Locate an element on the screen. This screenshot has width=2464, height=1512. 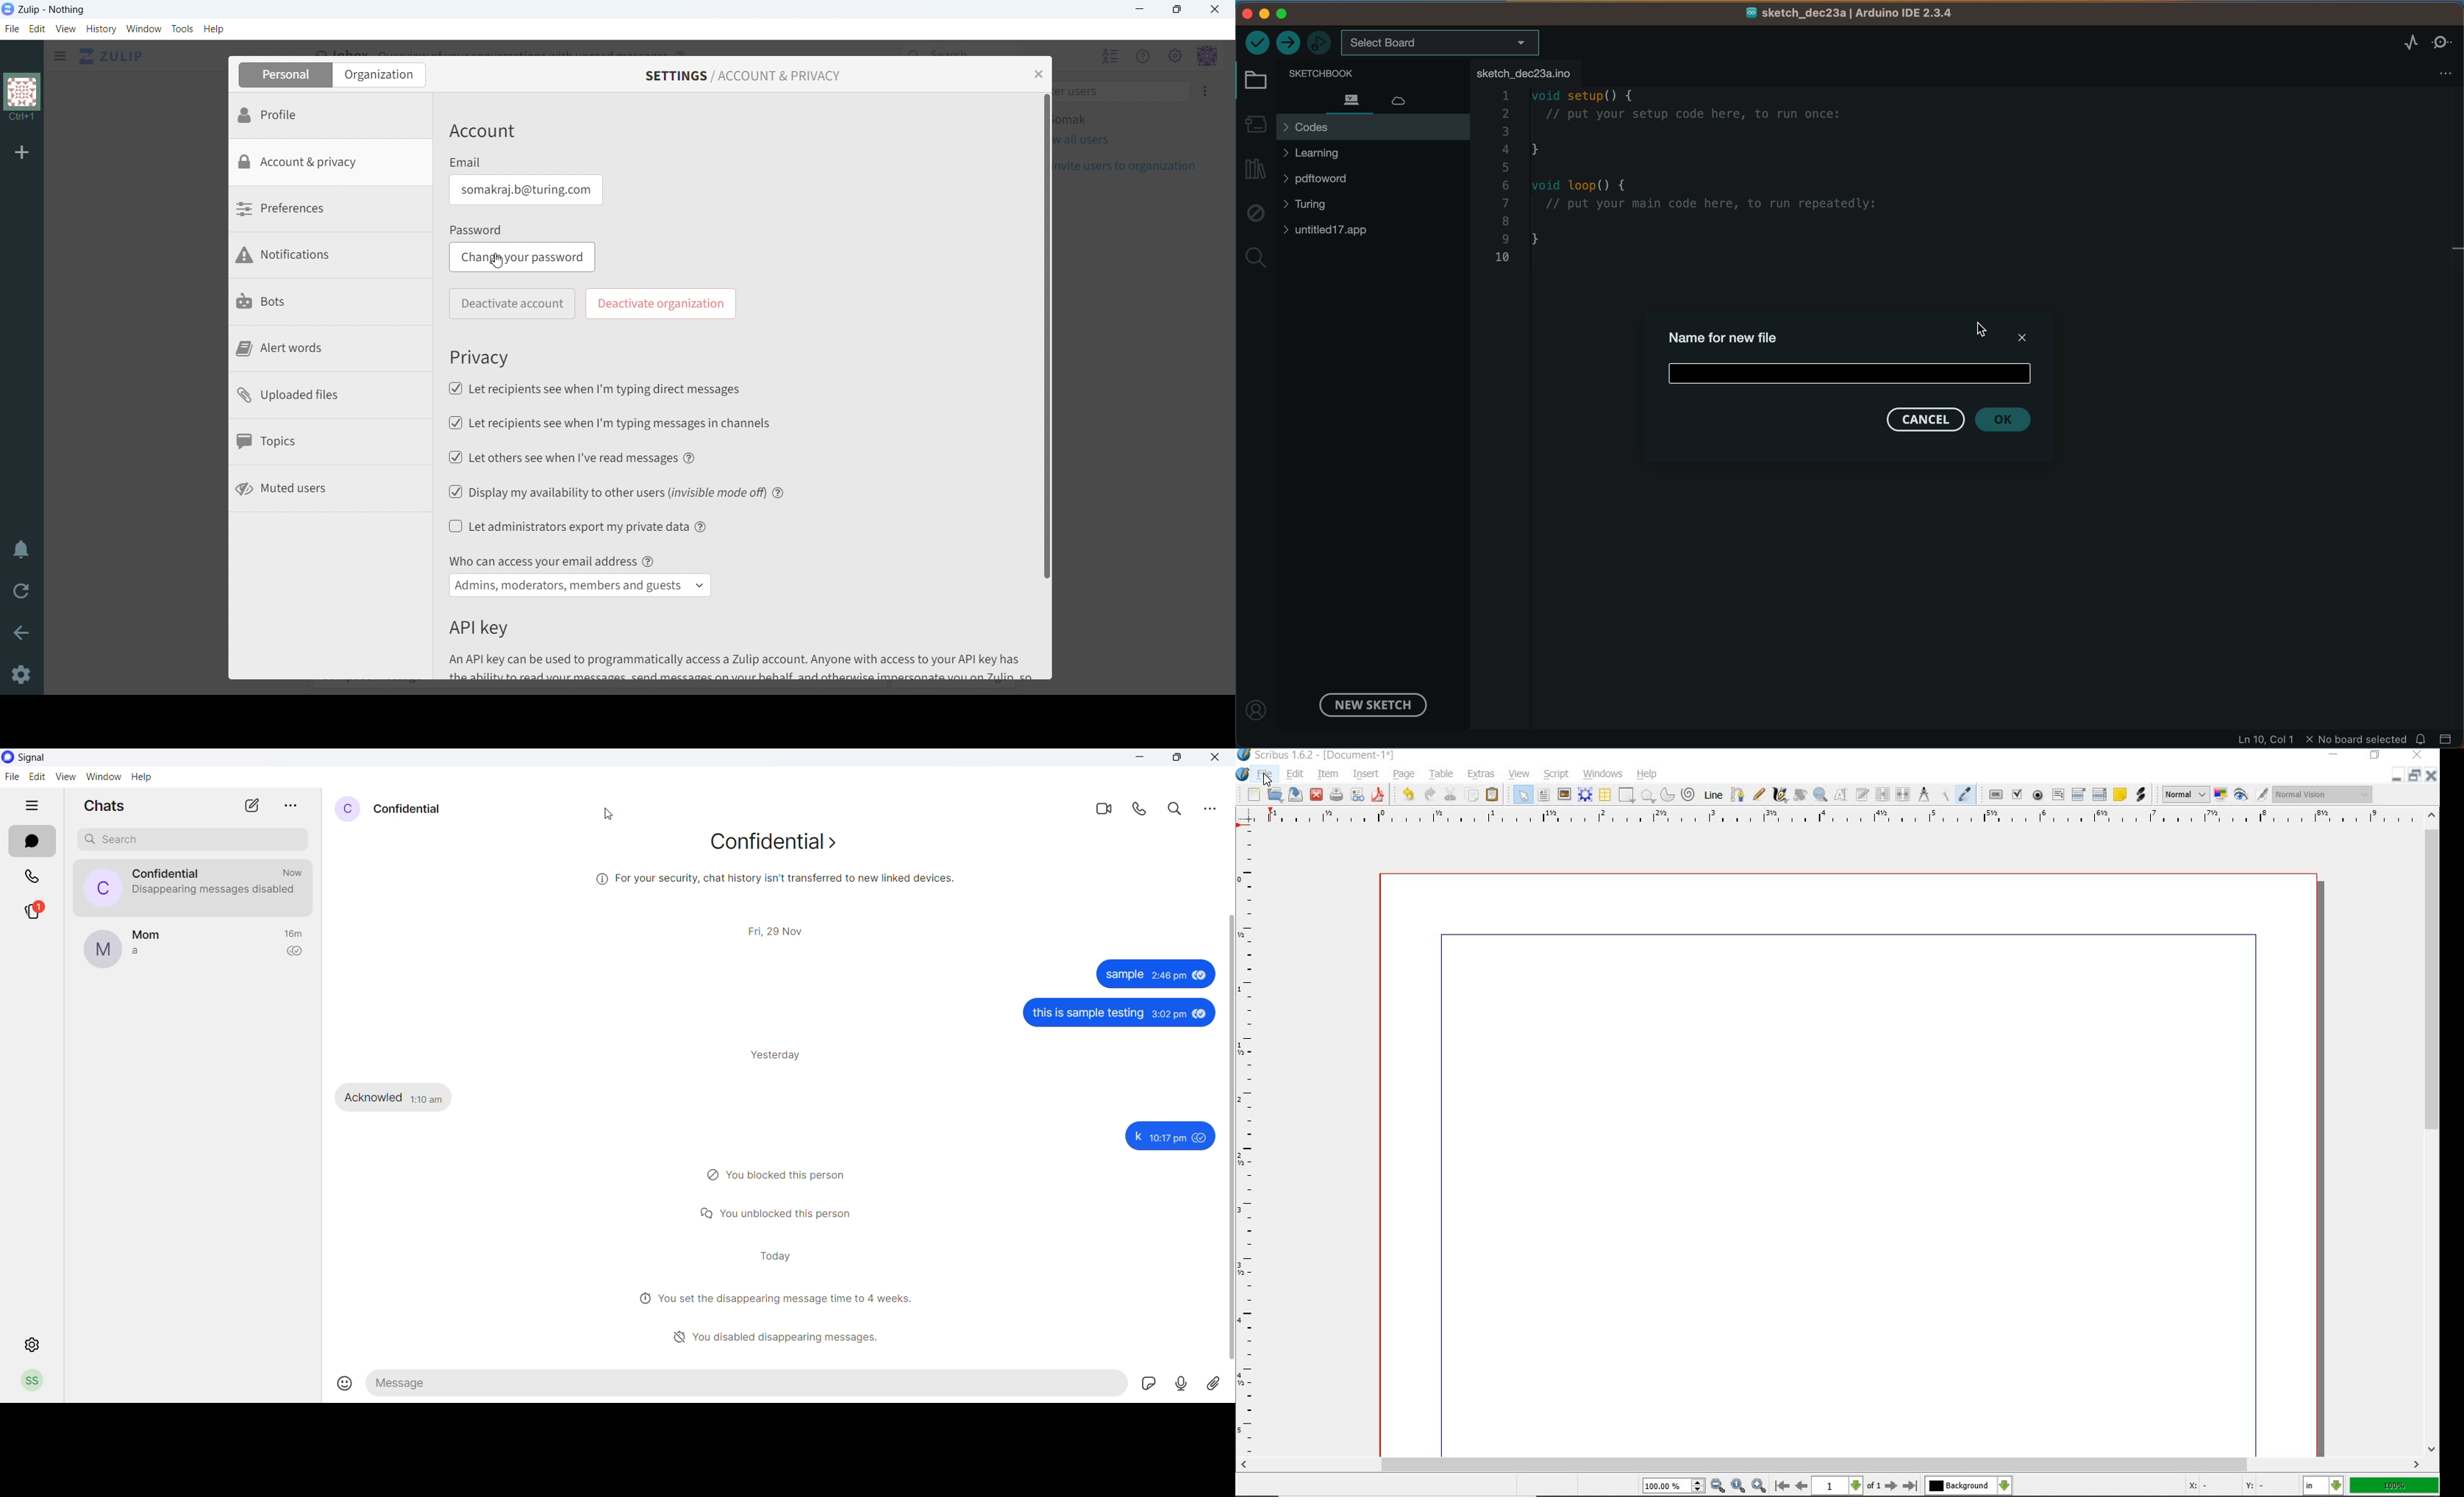
text annotation is located at coordinates (2120, 794).